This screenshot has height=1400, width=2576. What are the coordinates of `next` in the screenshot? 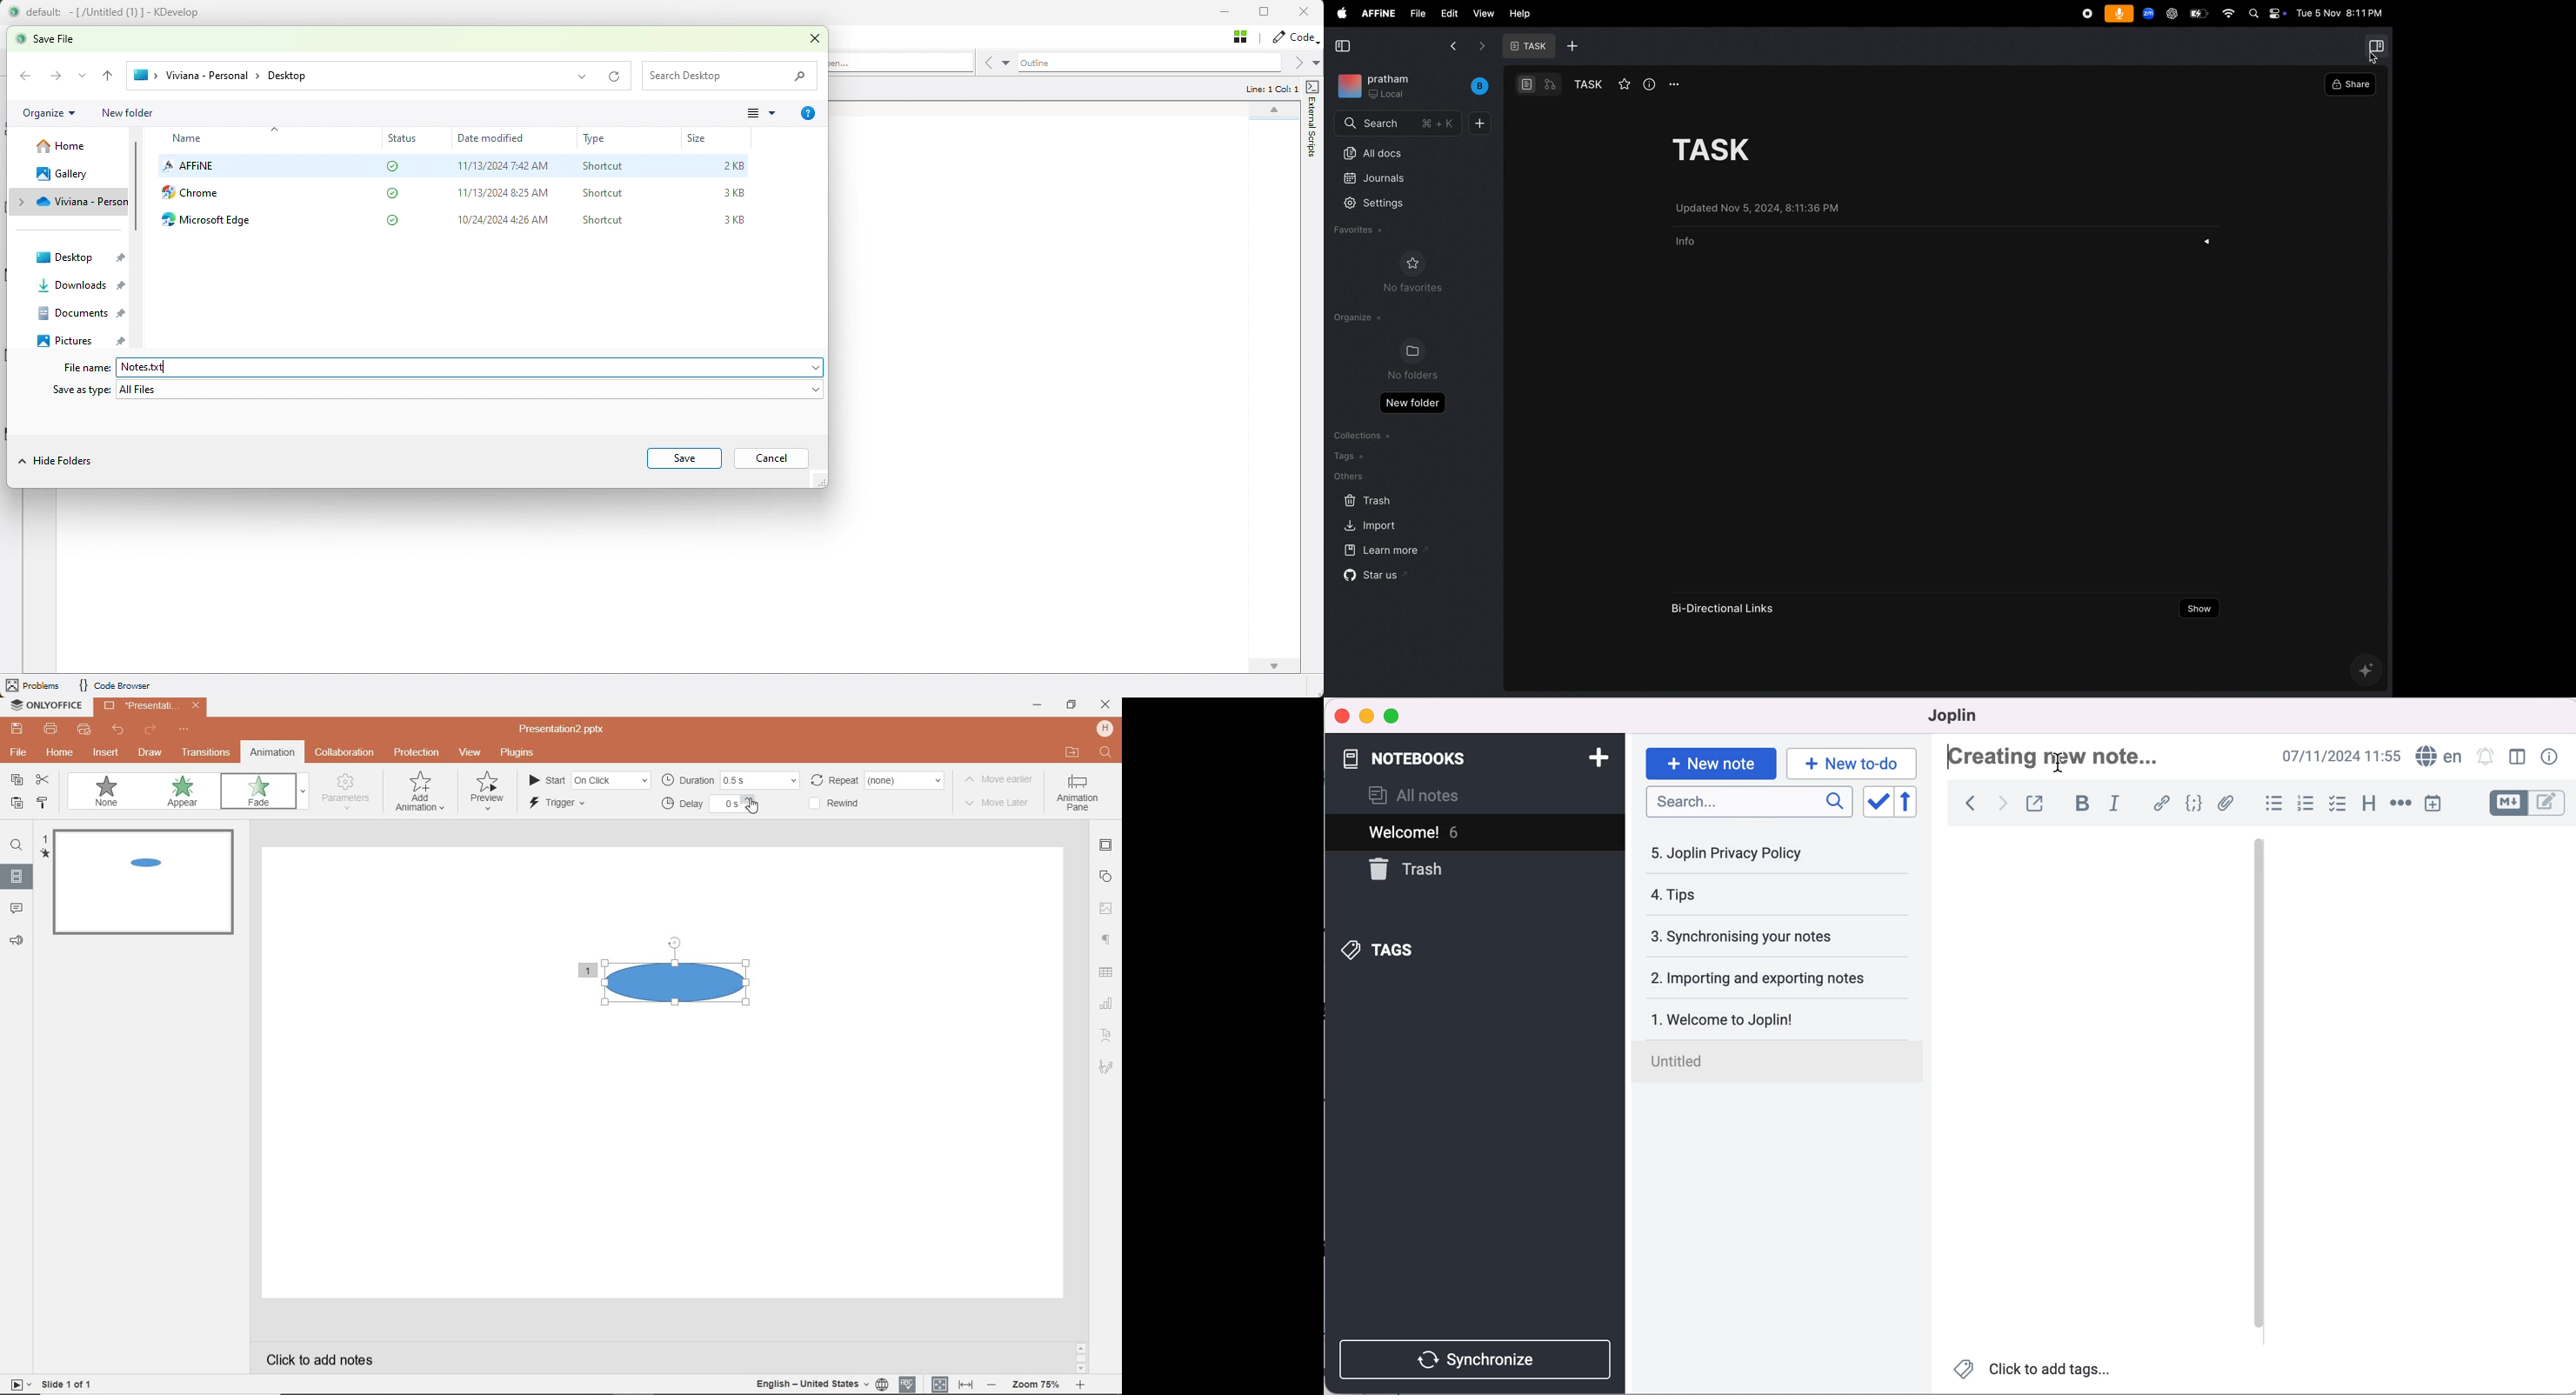 It's located at (1485, 50).